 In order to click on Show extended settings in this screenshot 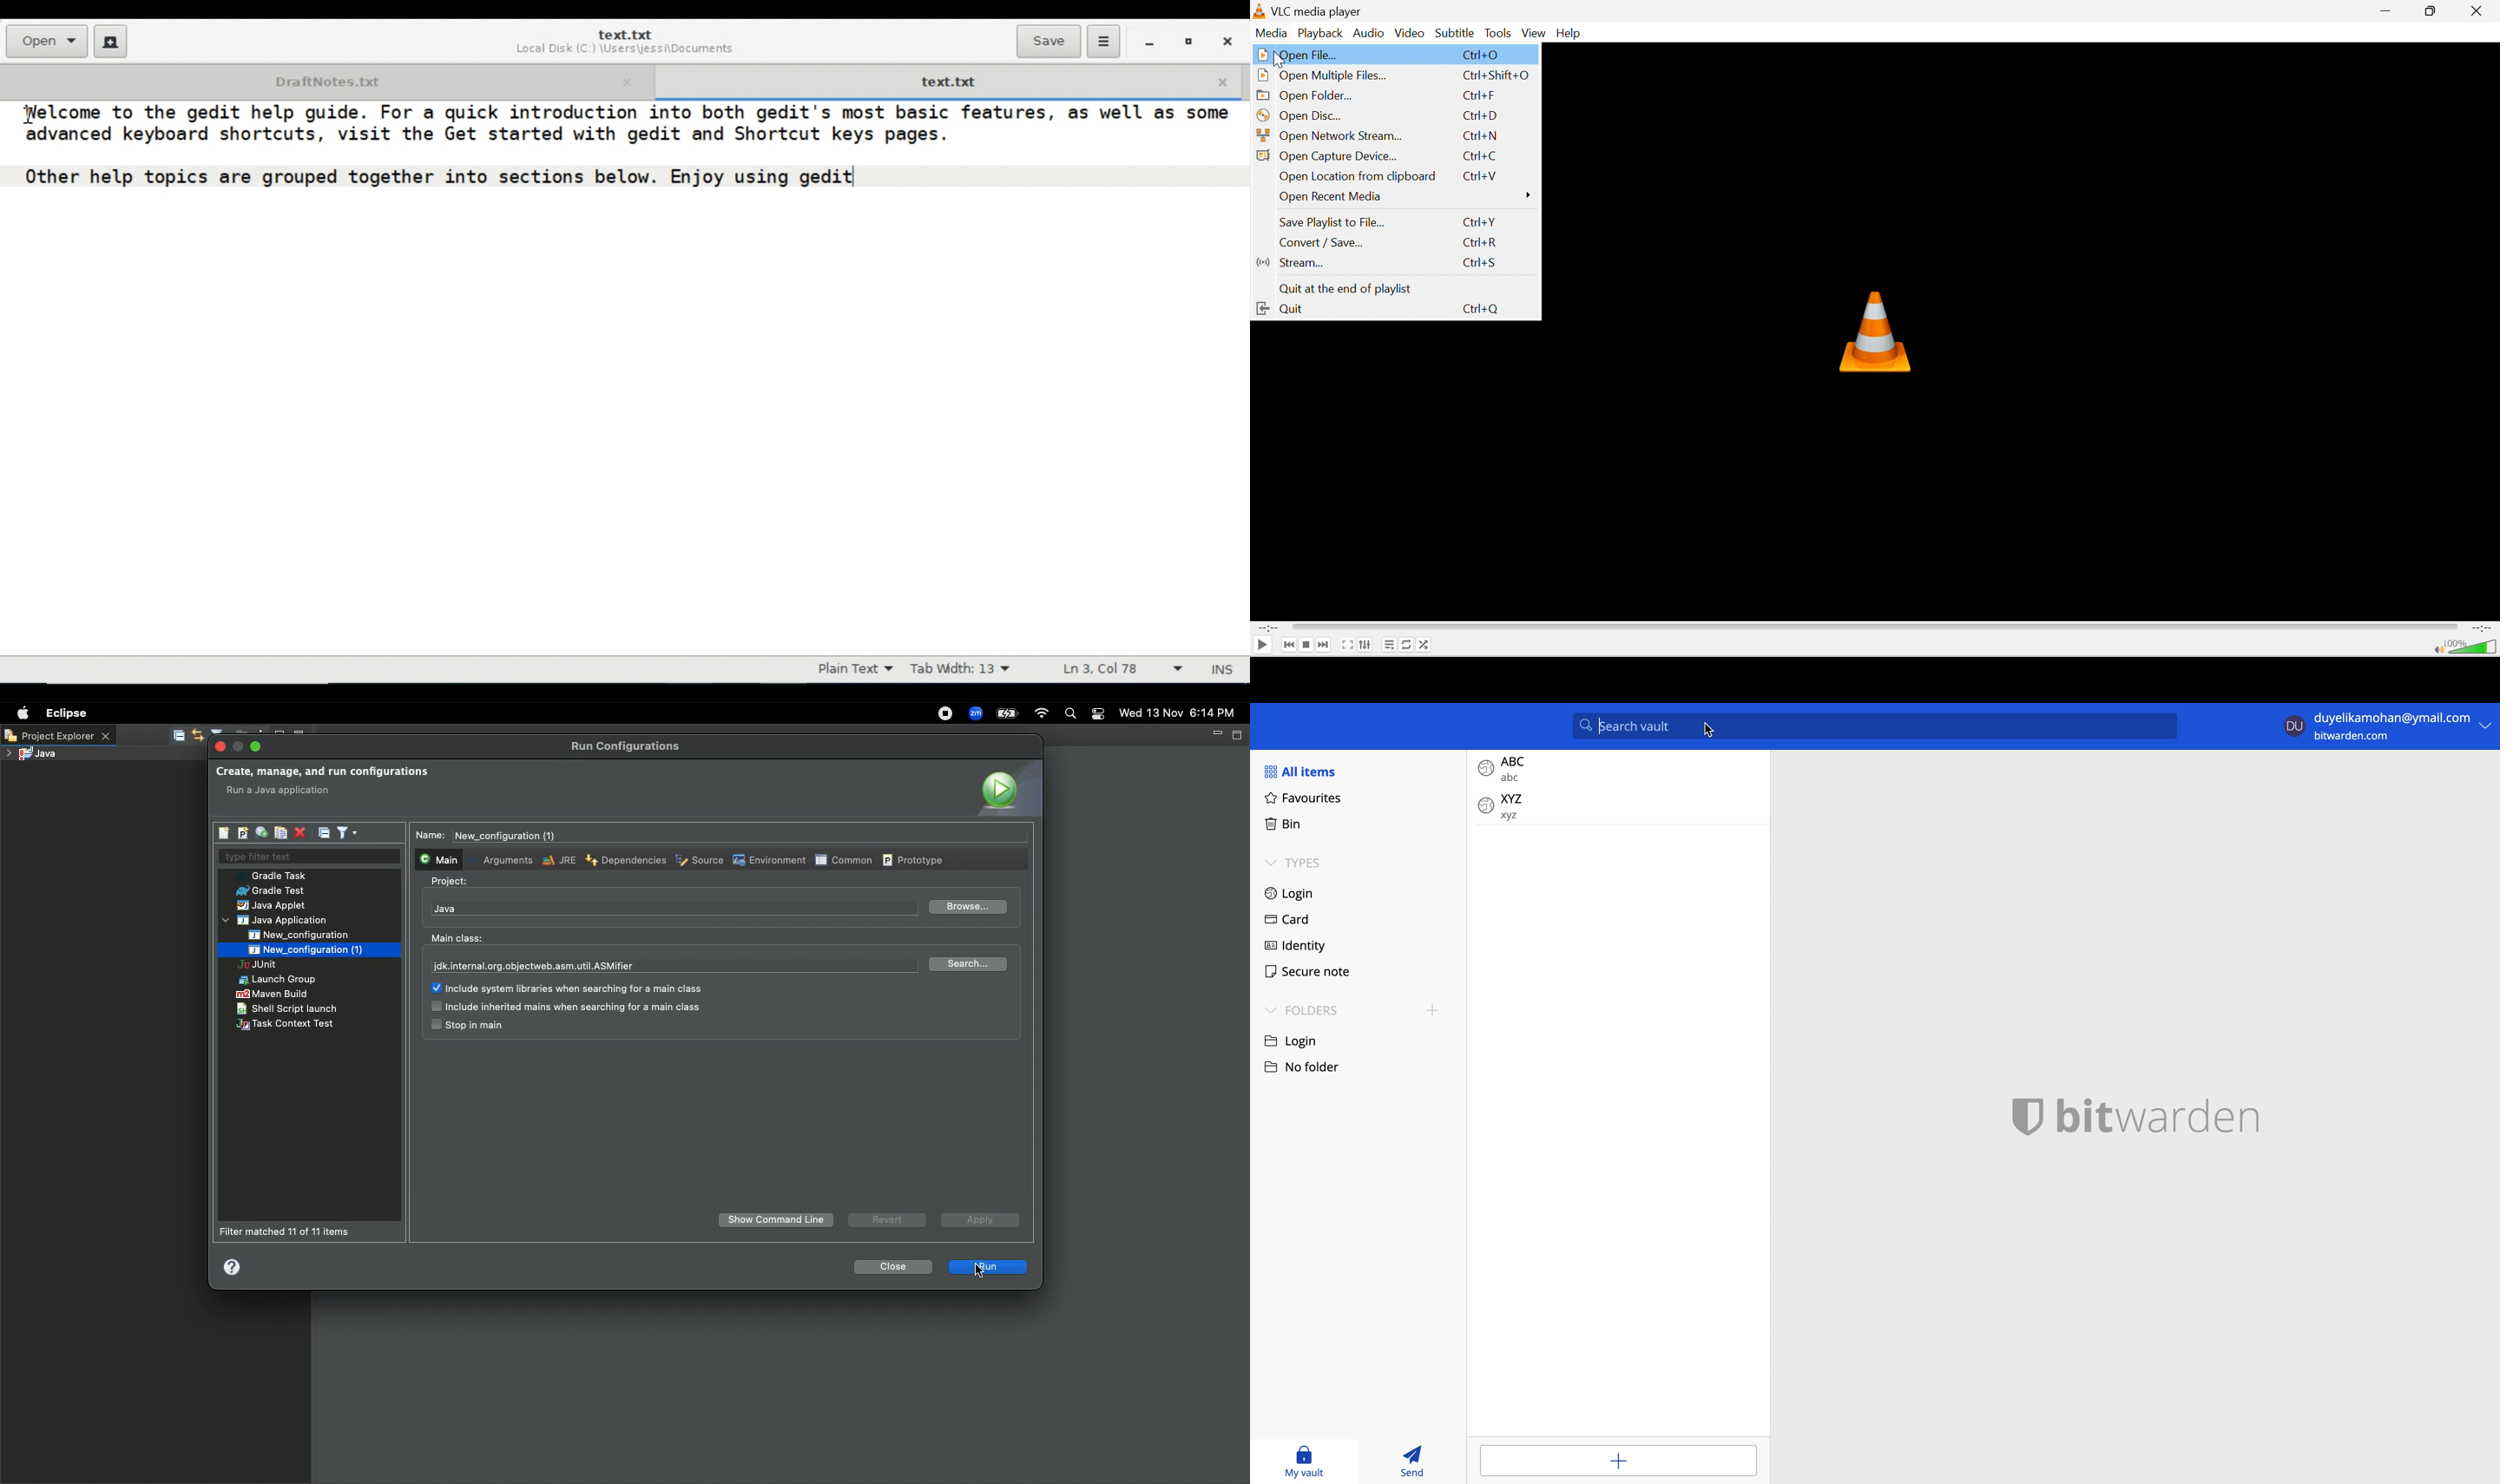, I will do `click(1367, 645)`.